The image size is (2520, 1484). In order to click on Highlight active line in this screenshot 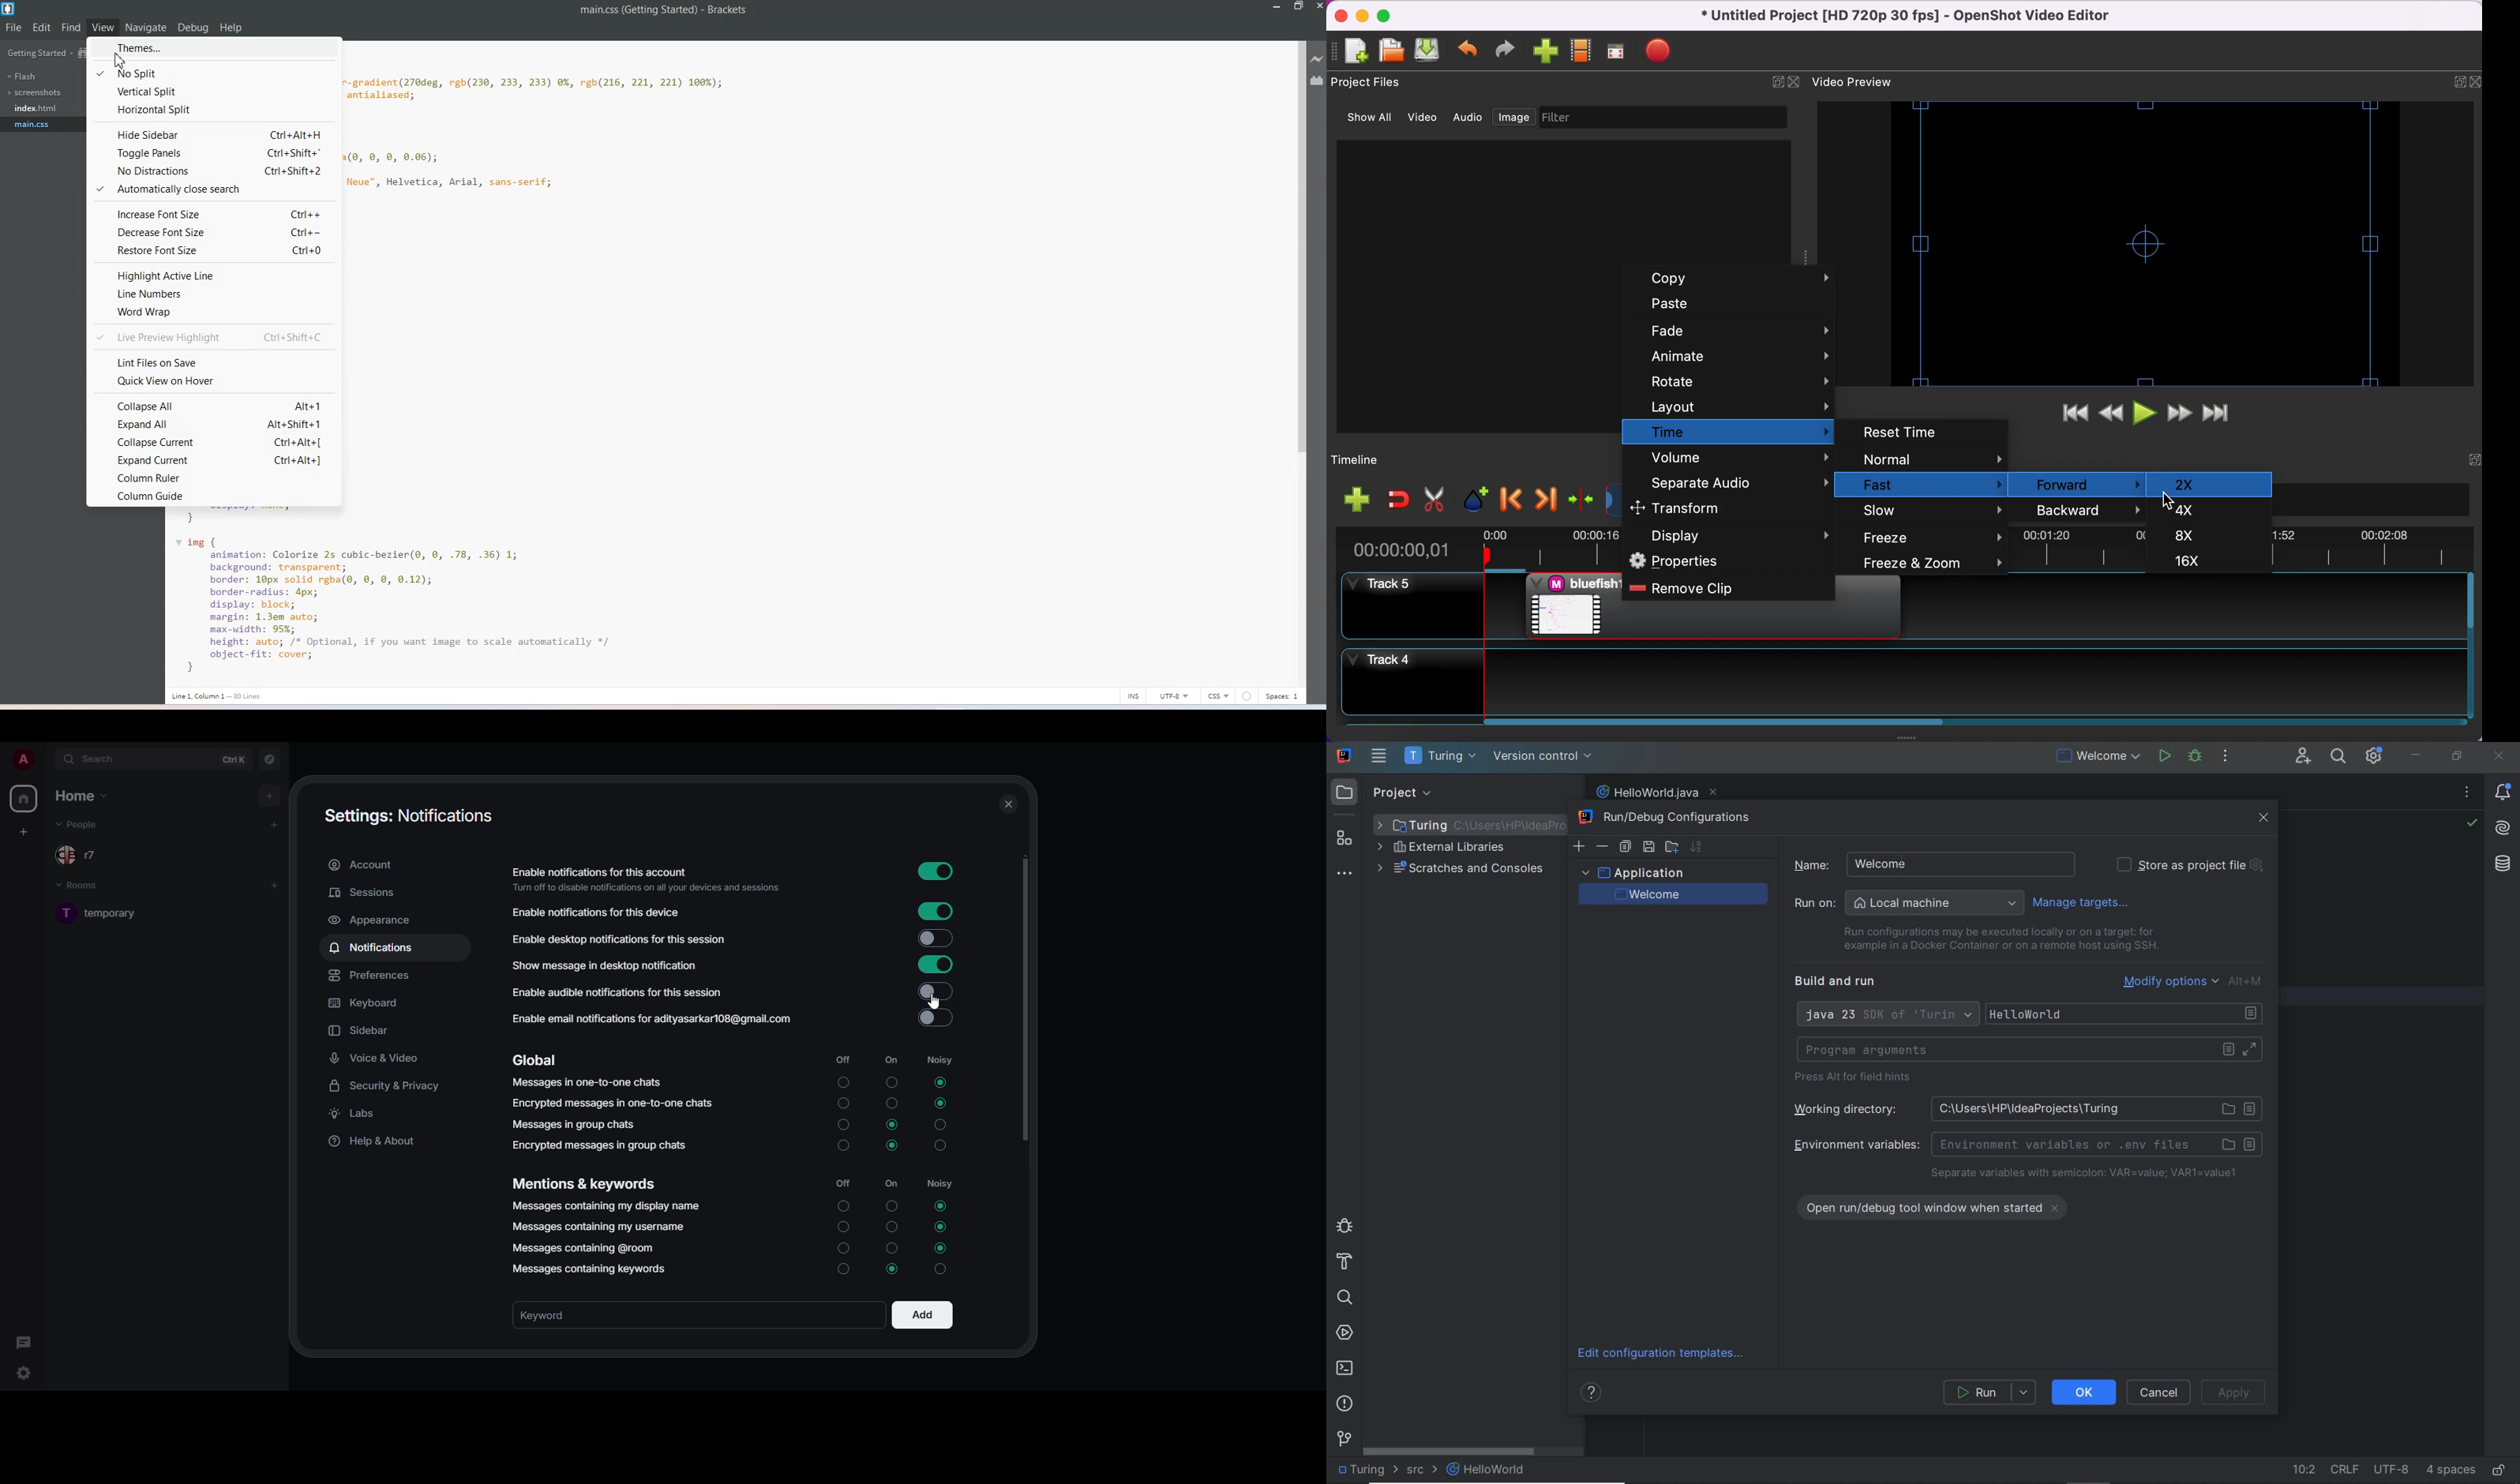, I will do `click(214, 274)`.